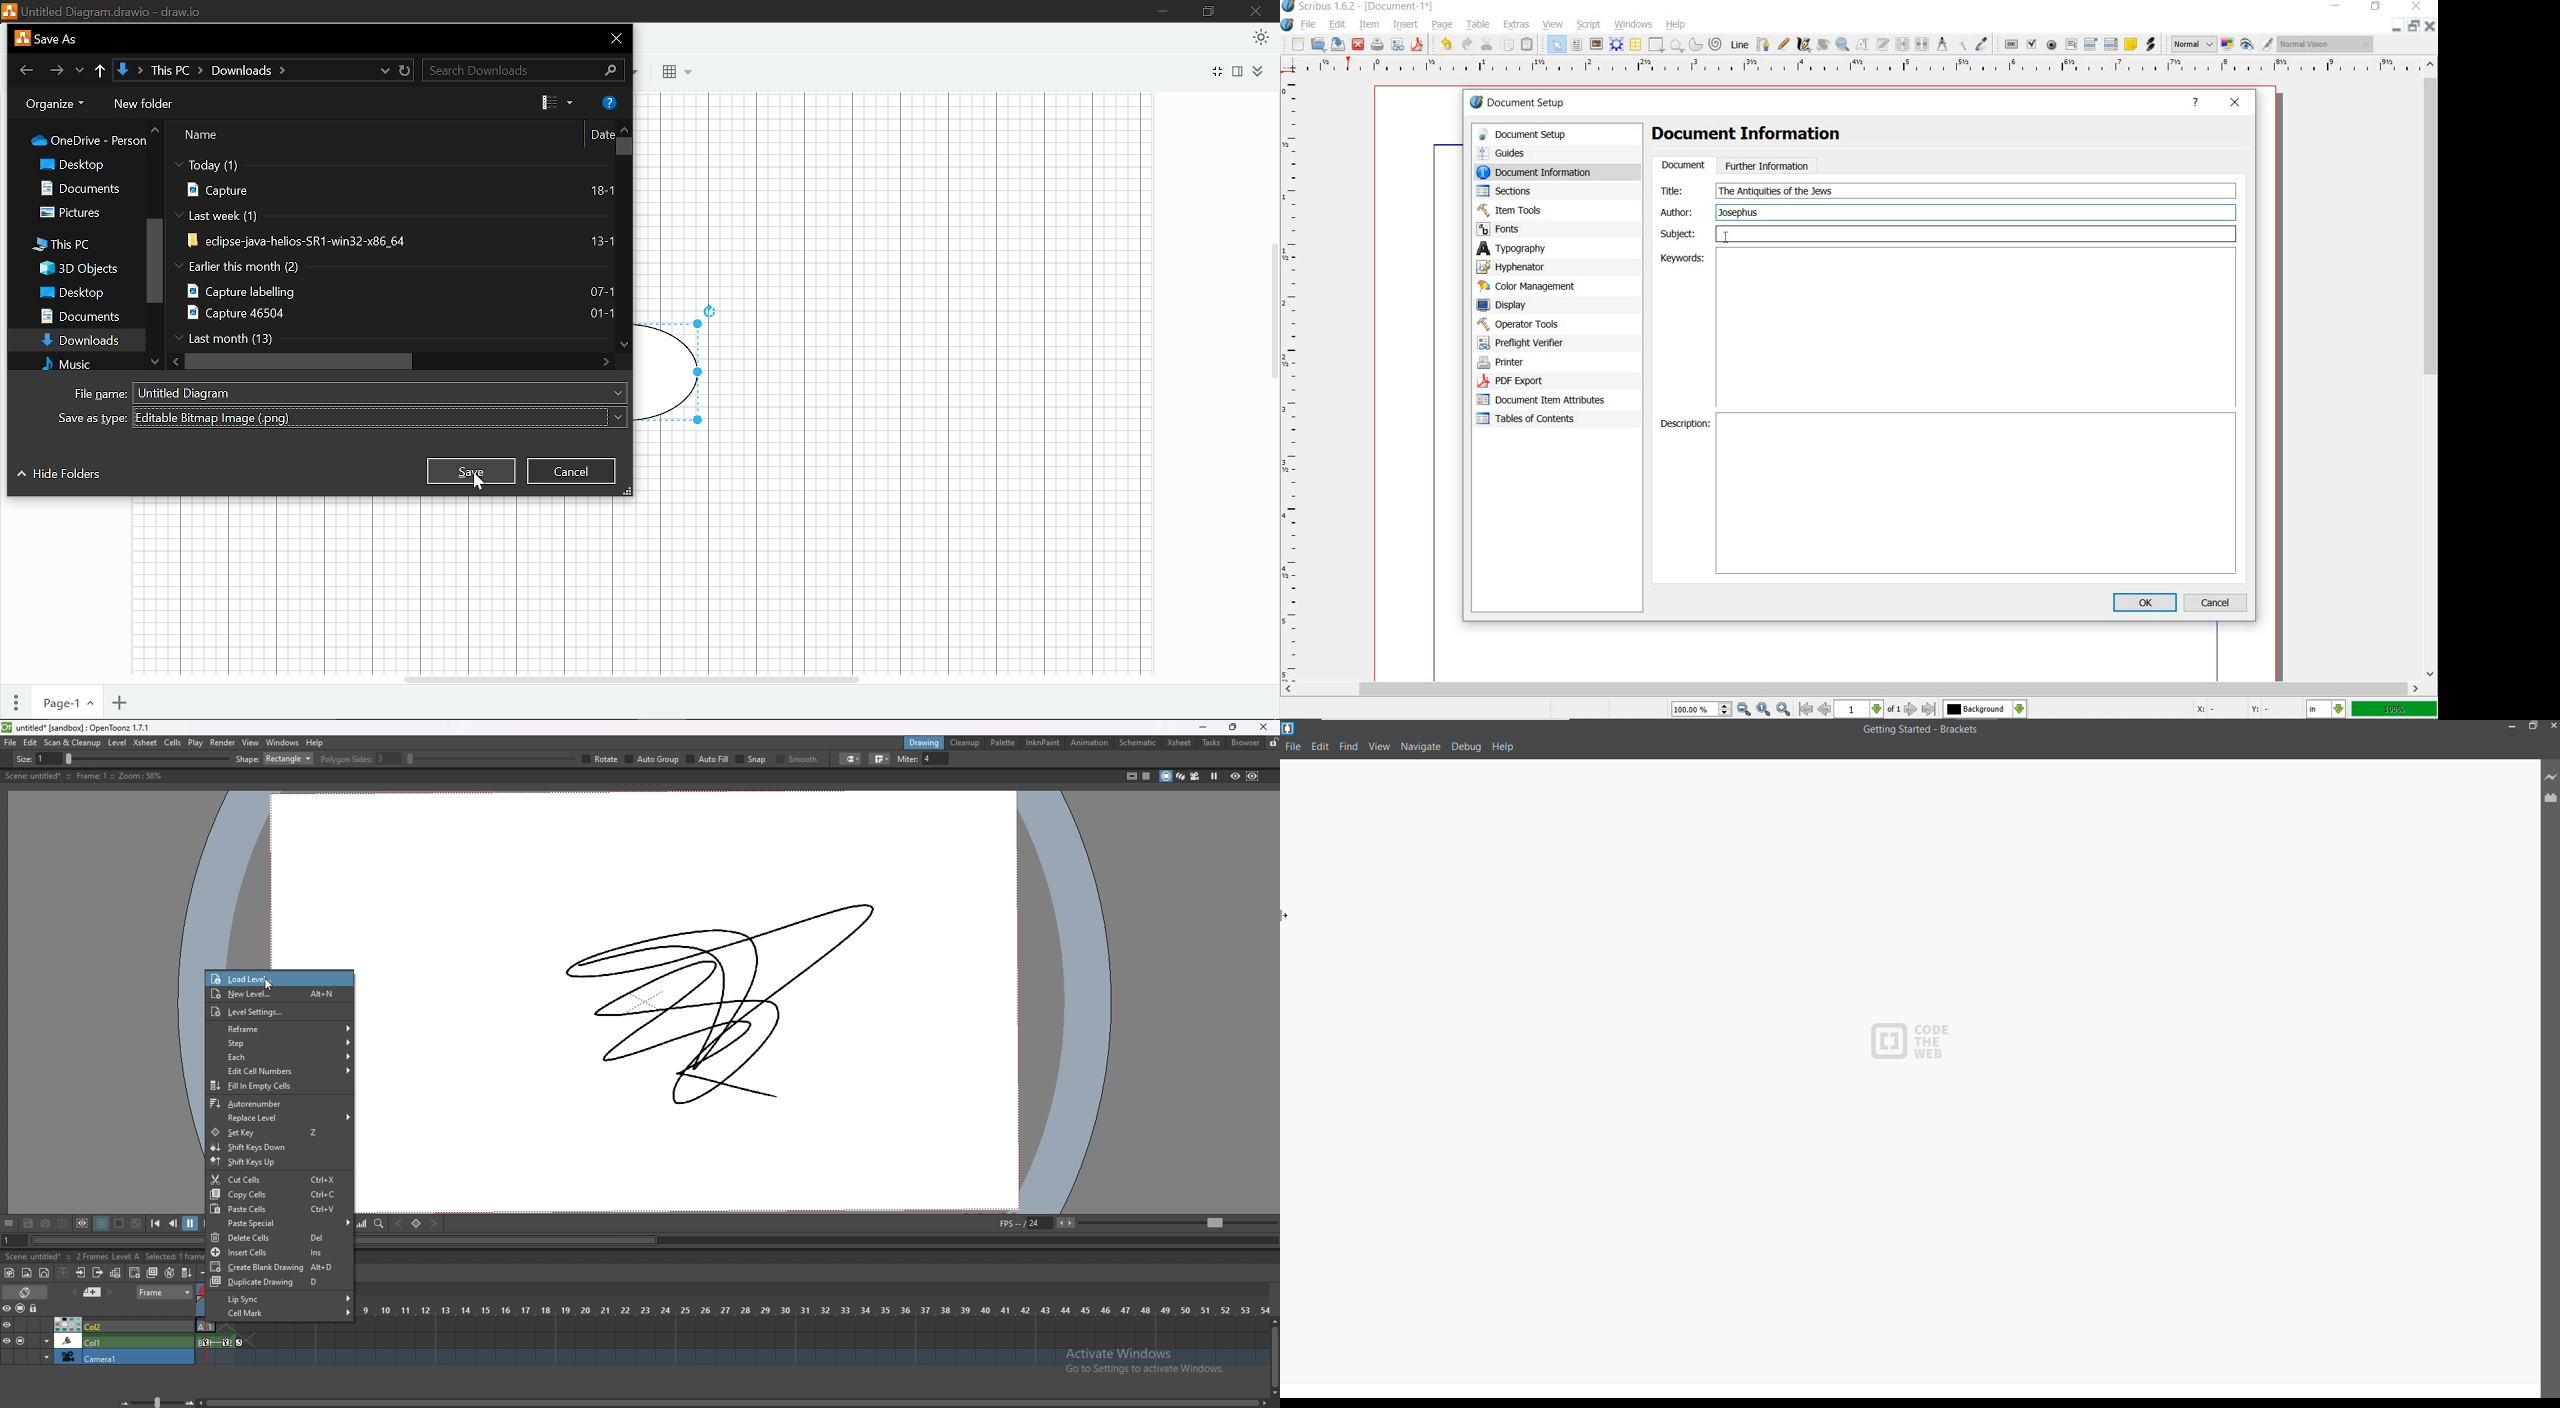 The height and width of the screenshot is (1428, 2576). I want to click on Move up in files in "downloads", so click(625, 126).